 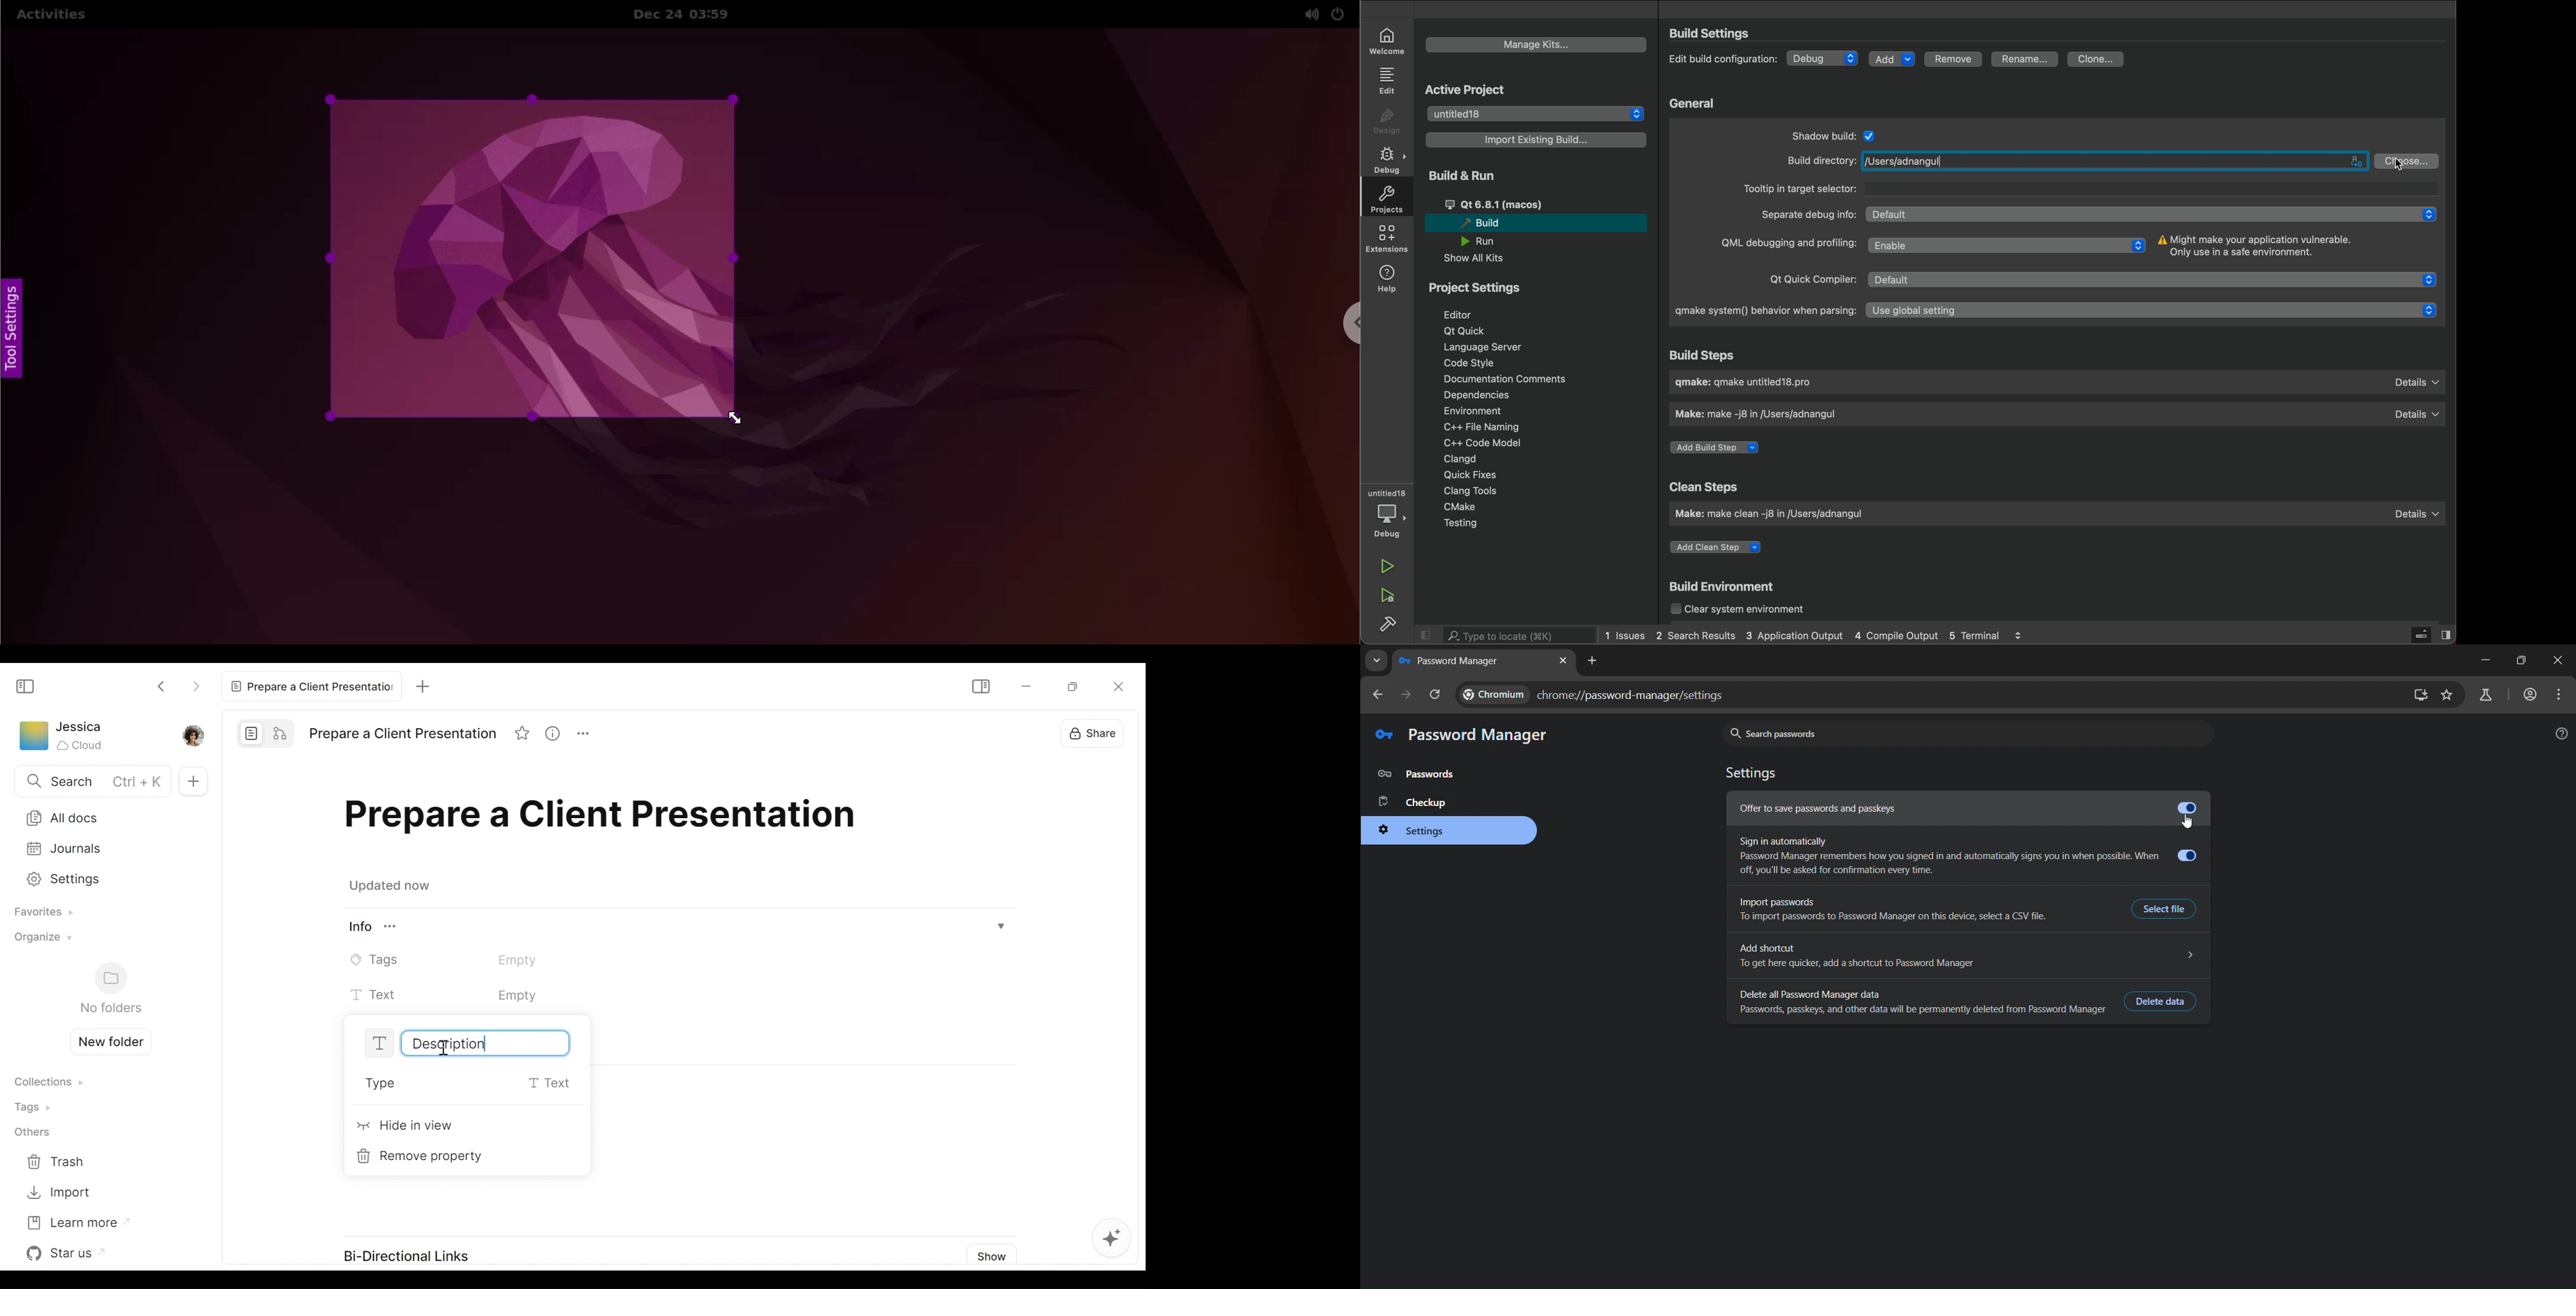 I want to click on Workspace, so click(x=33, y=738).